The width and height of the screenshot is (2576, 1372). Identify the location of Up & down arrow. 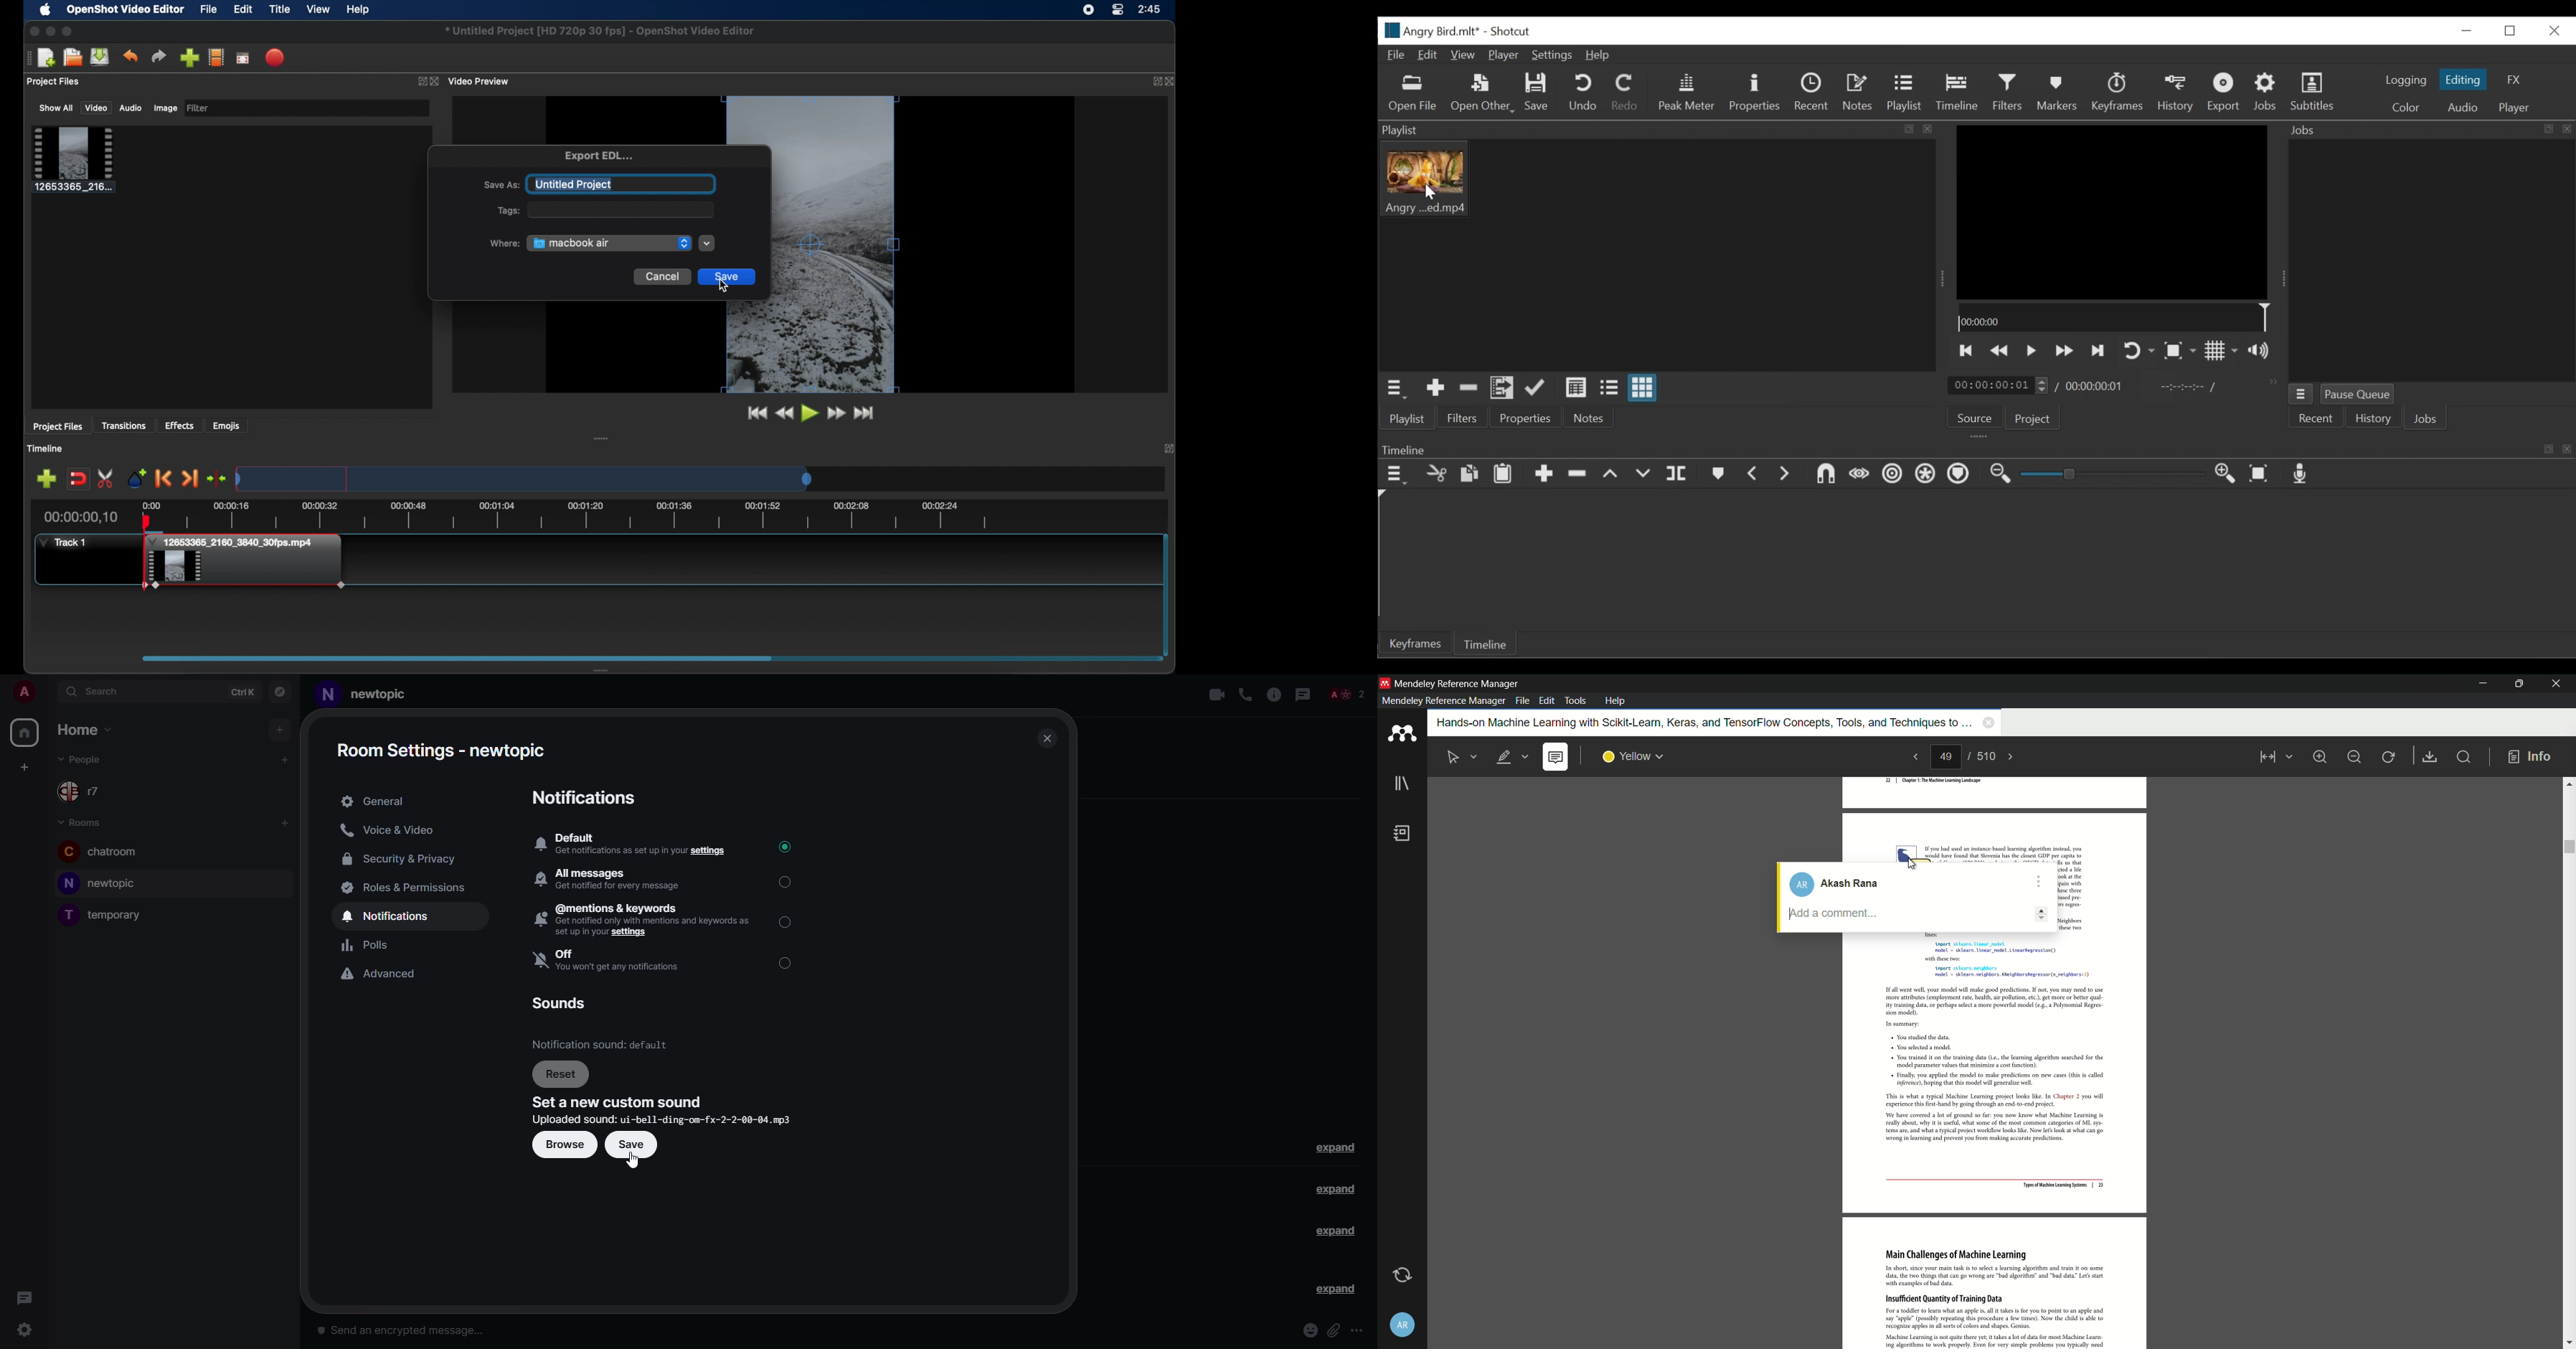
(2044, 912).